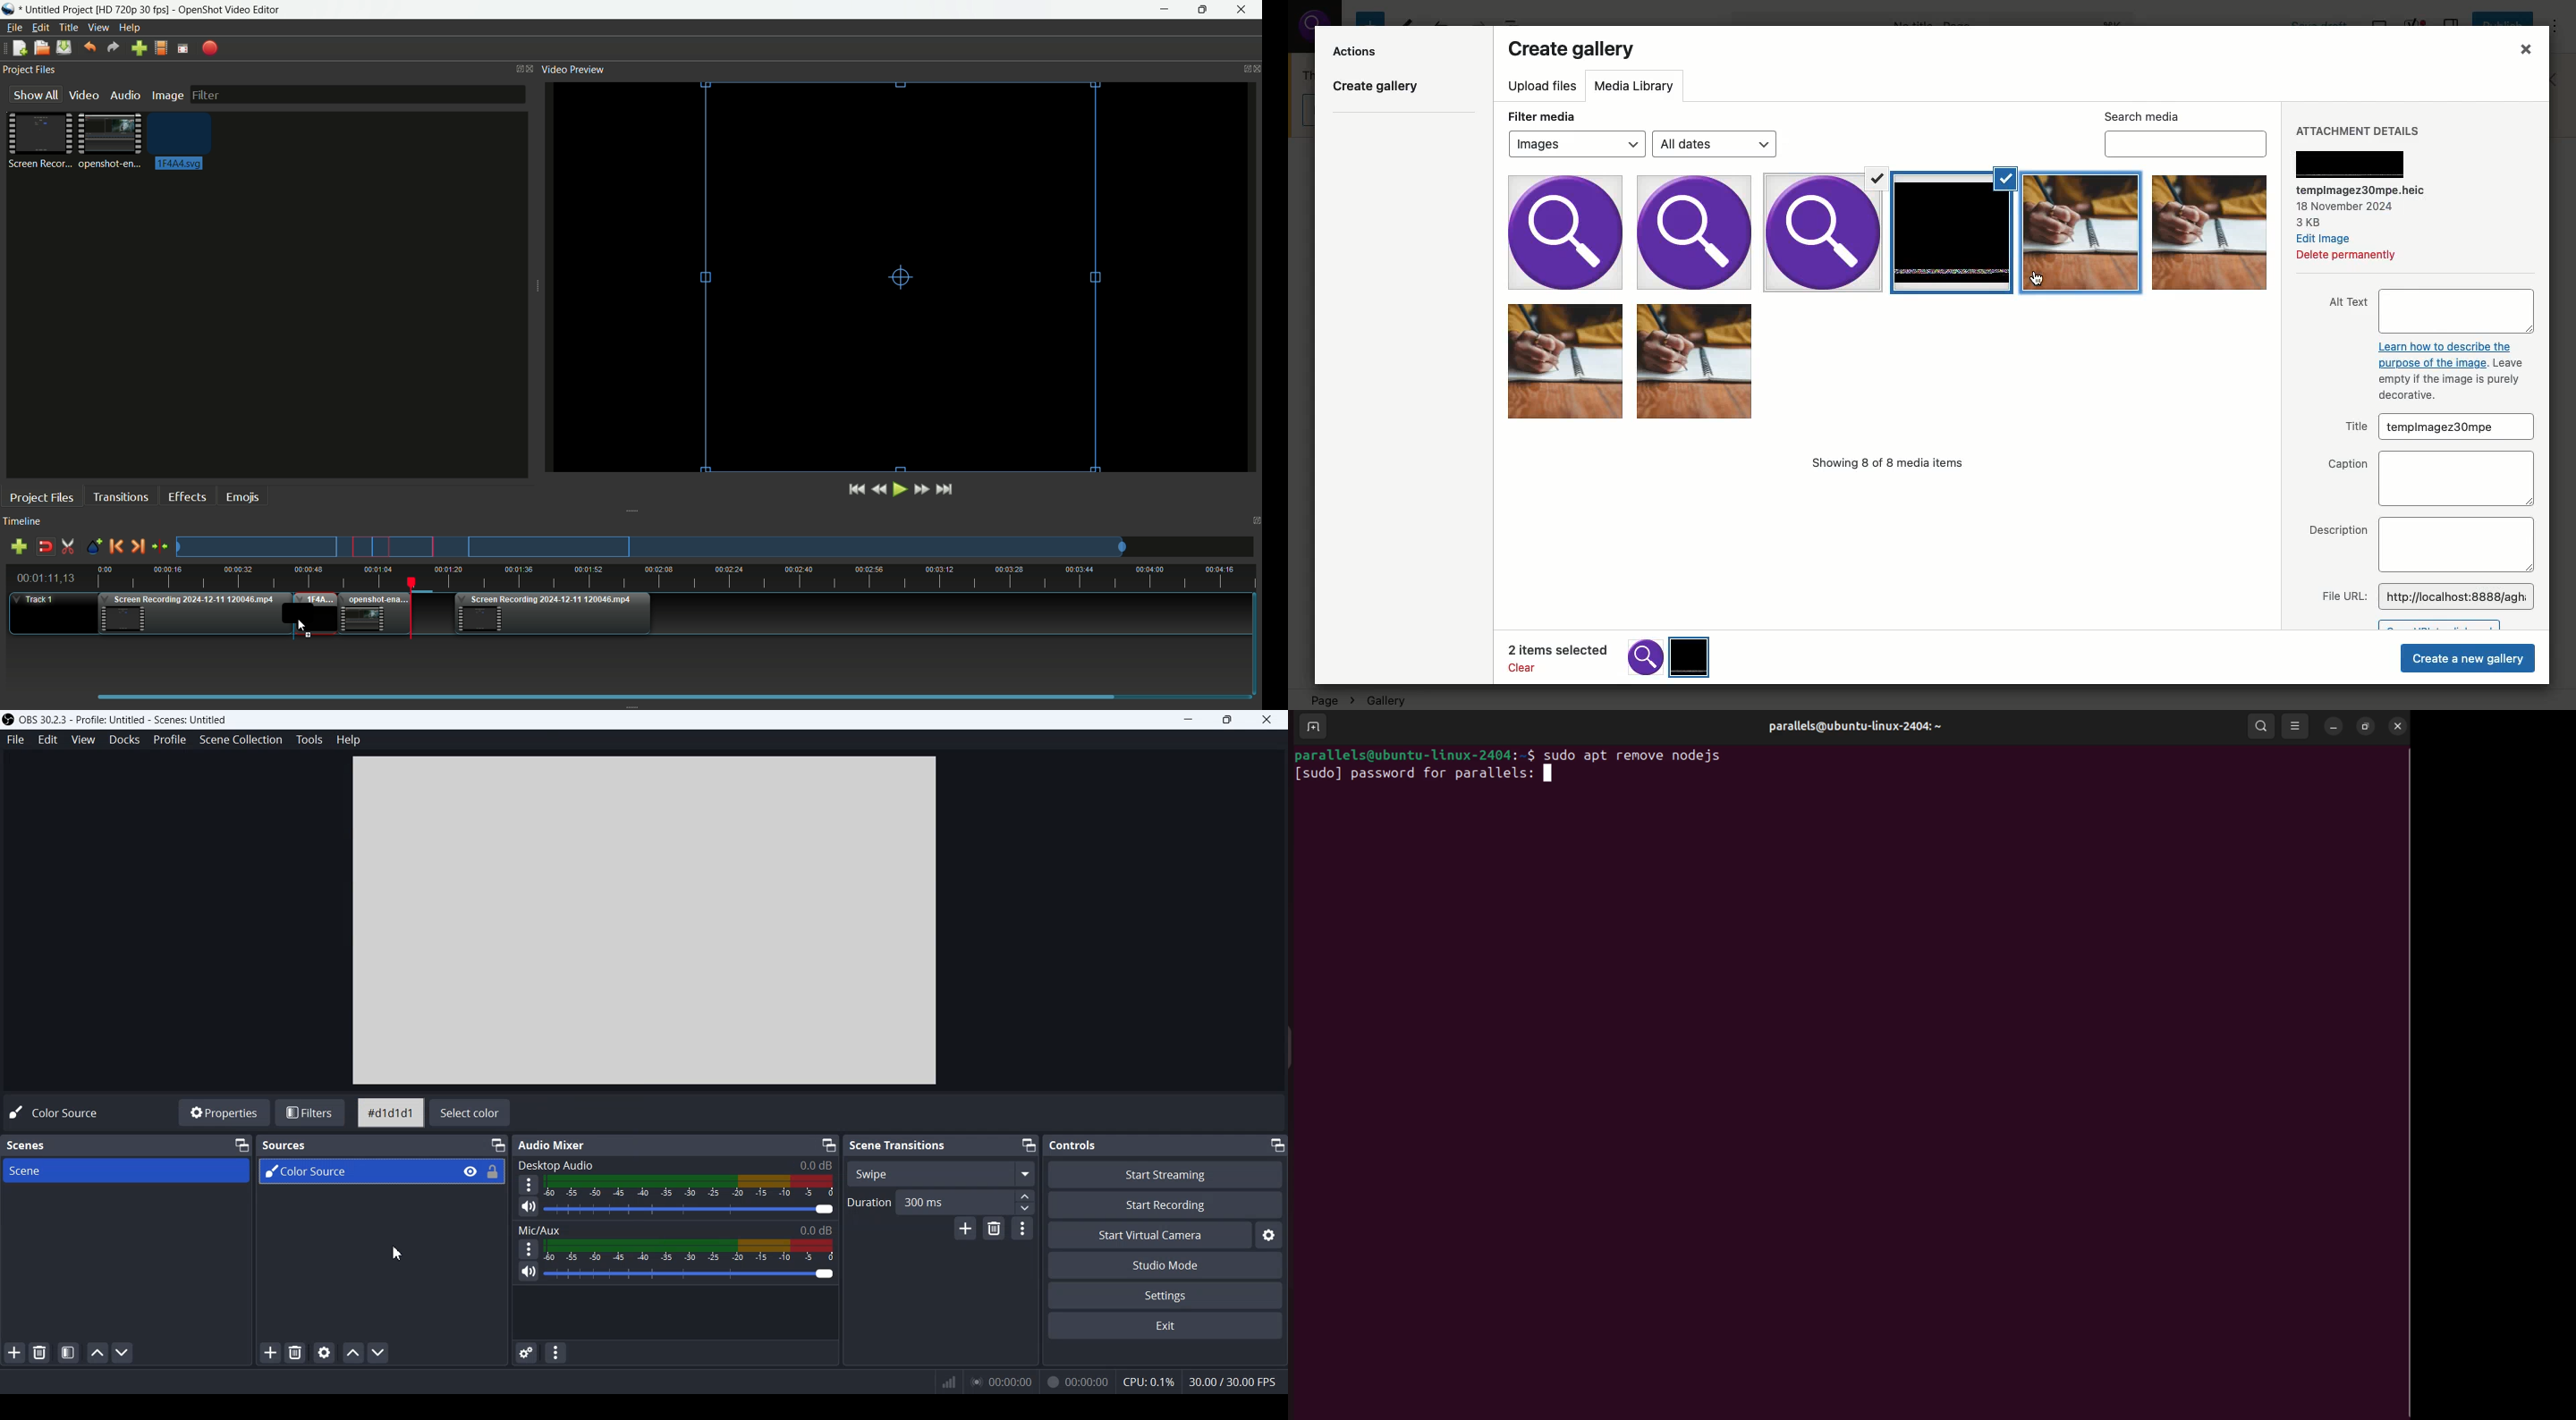 The height and width of the screenshot is (1428, 2576). I want to click on Duration, so click(866, 1202).